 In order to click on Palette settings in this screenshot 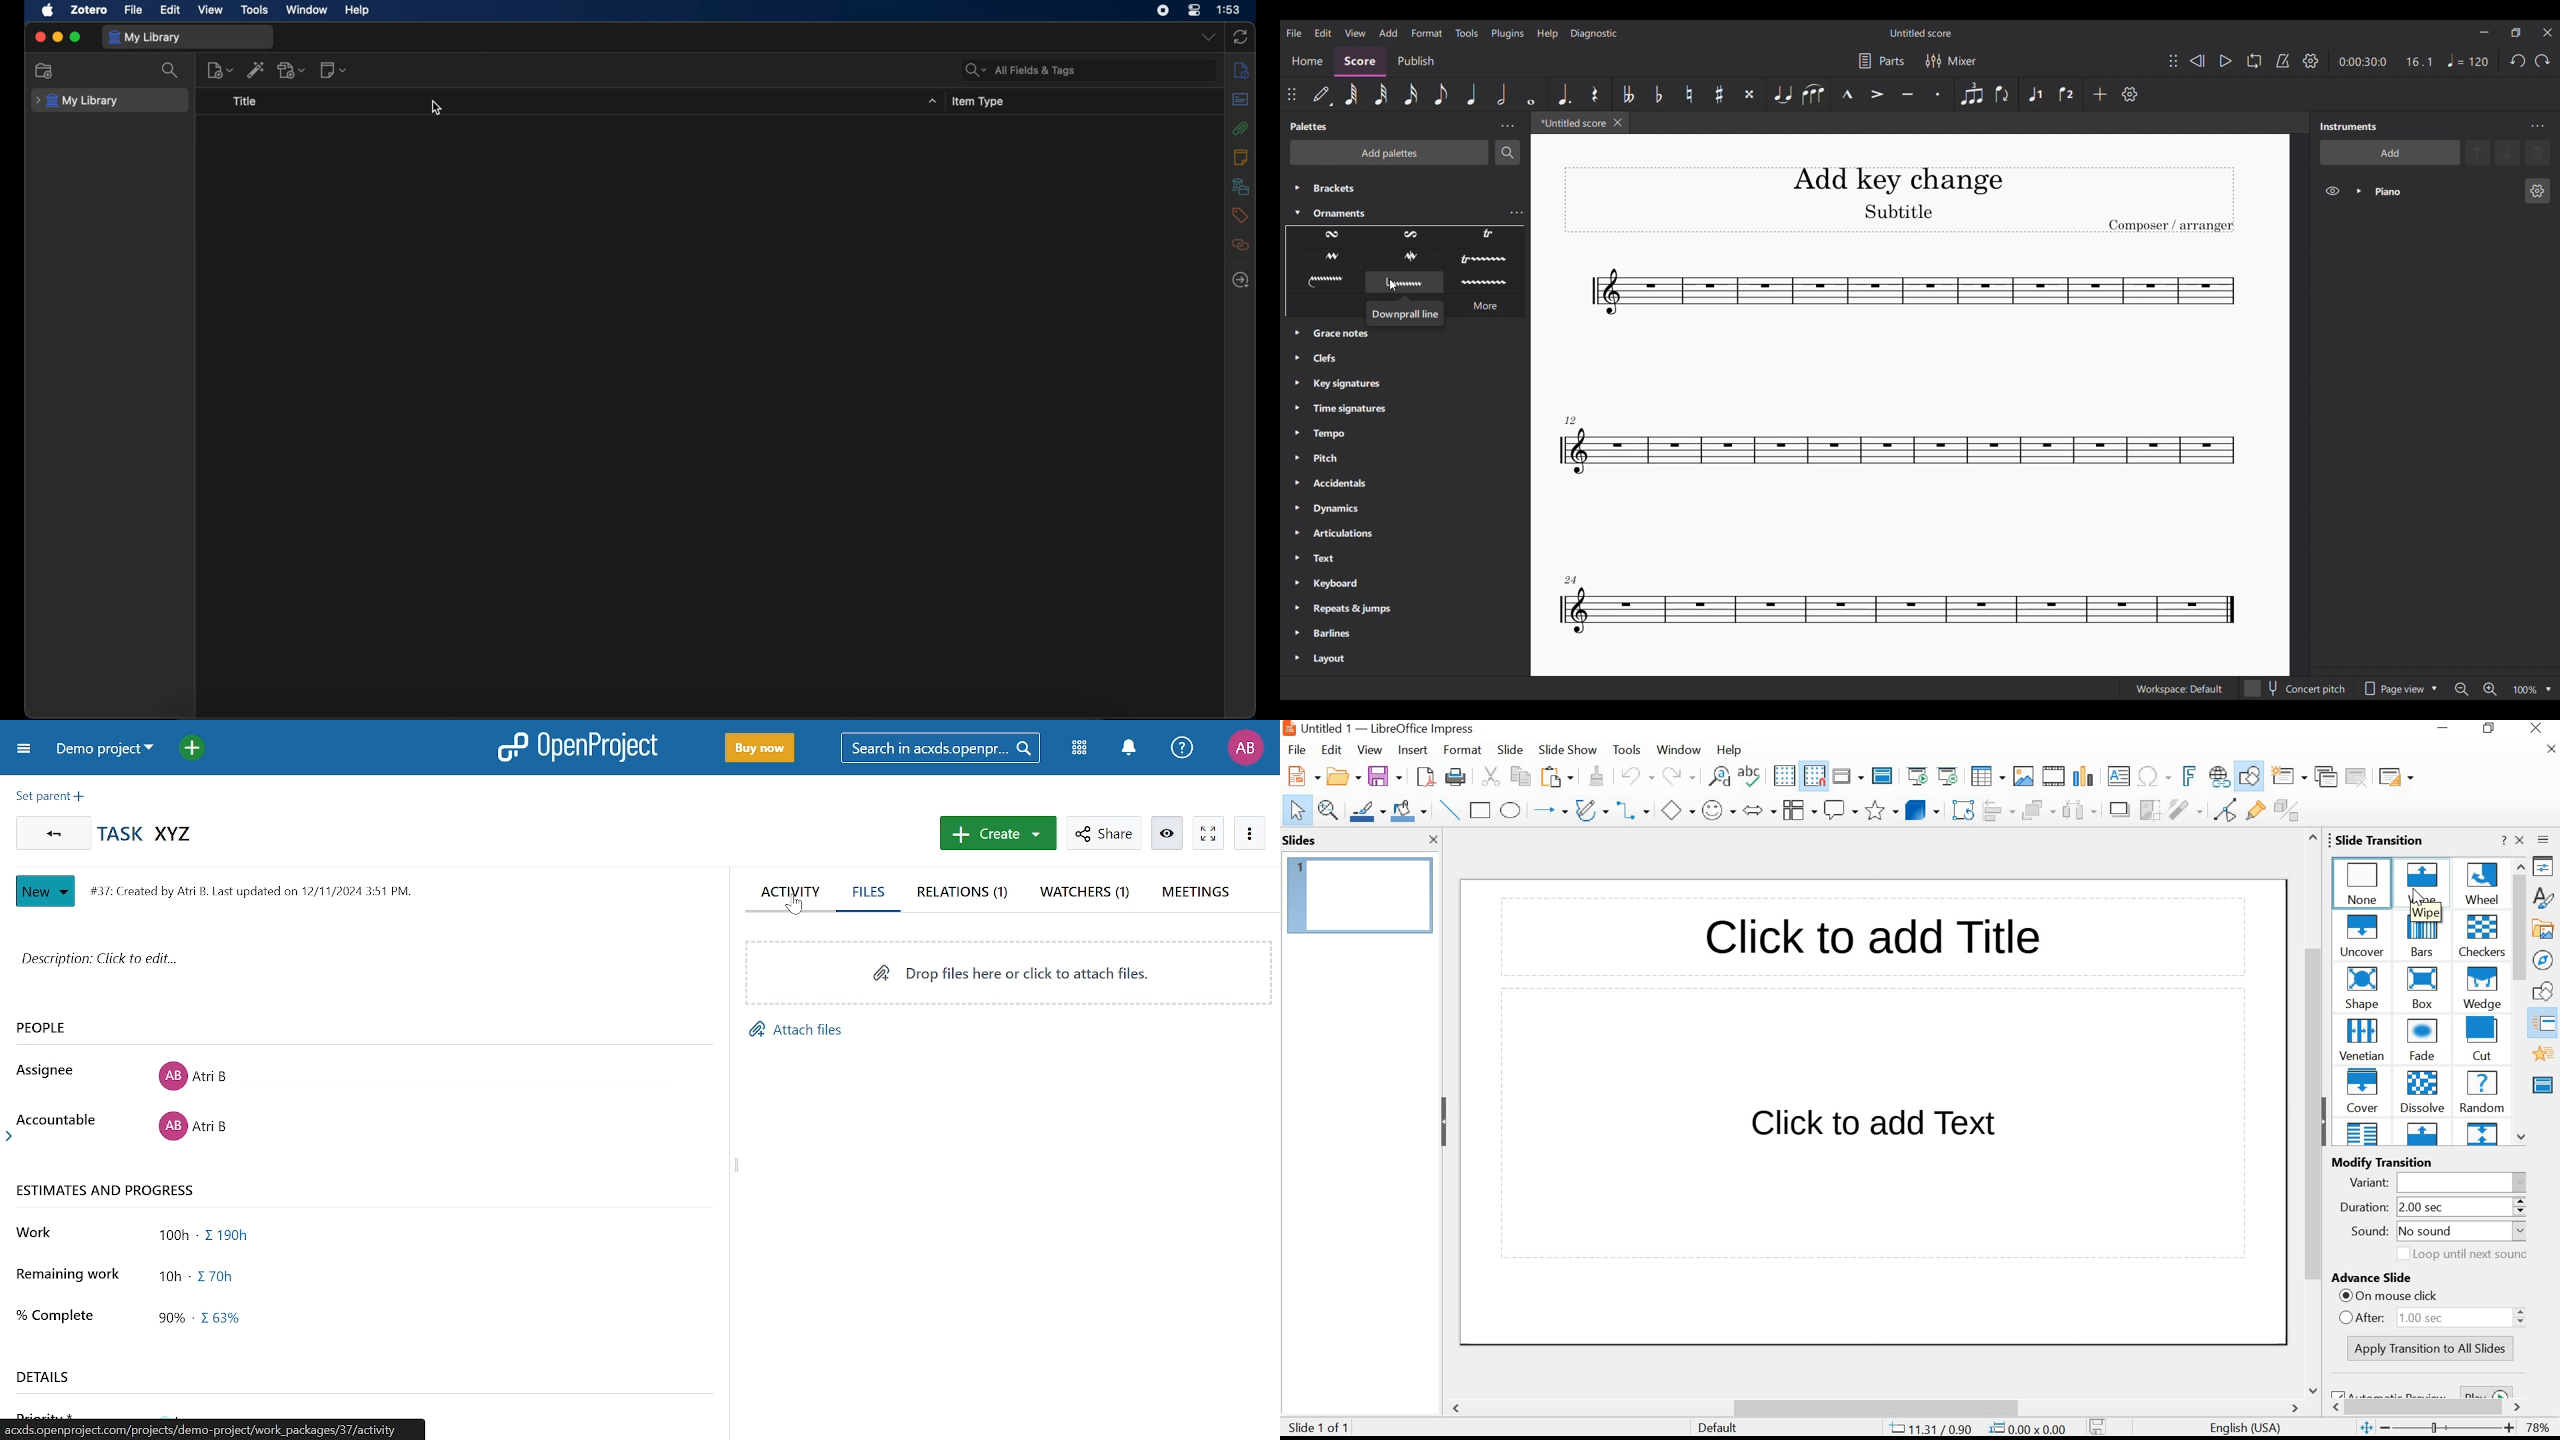, I will do `click(1507, 126)`.